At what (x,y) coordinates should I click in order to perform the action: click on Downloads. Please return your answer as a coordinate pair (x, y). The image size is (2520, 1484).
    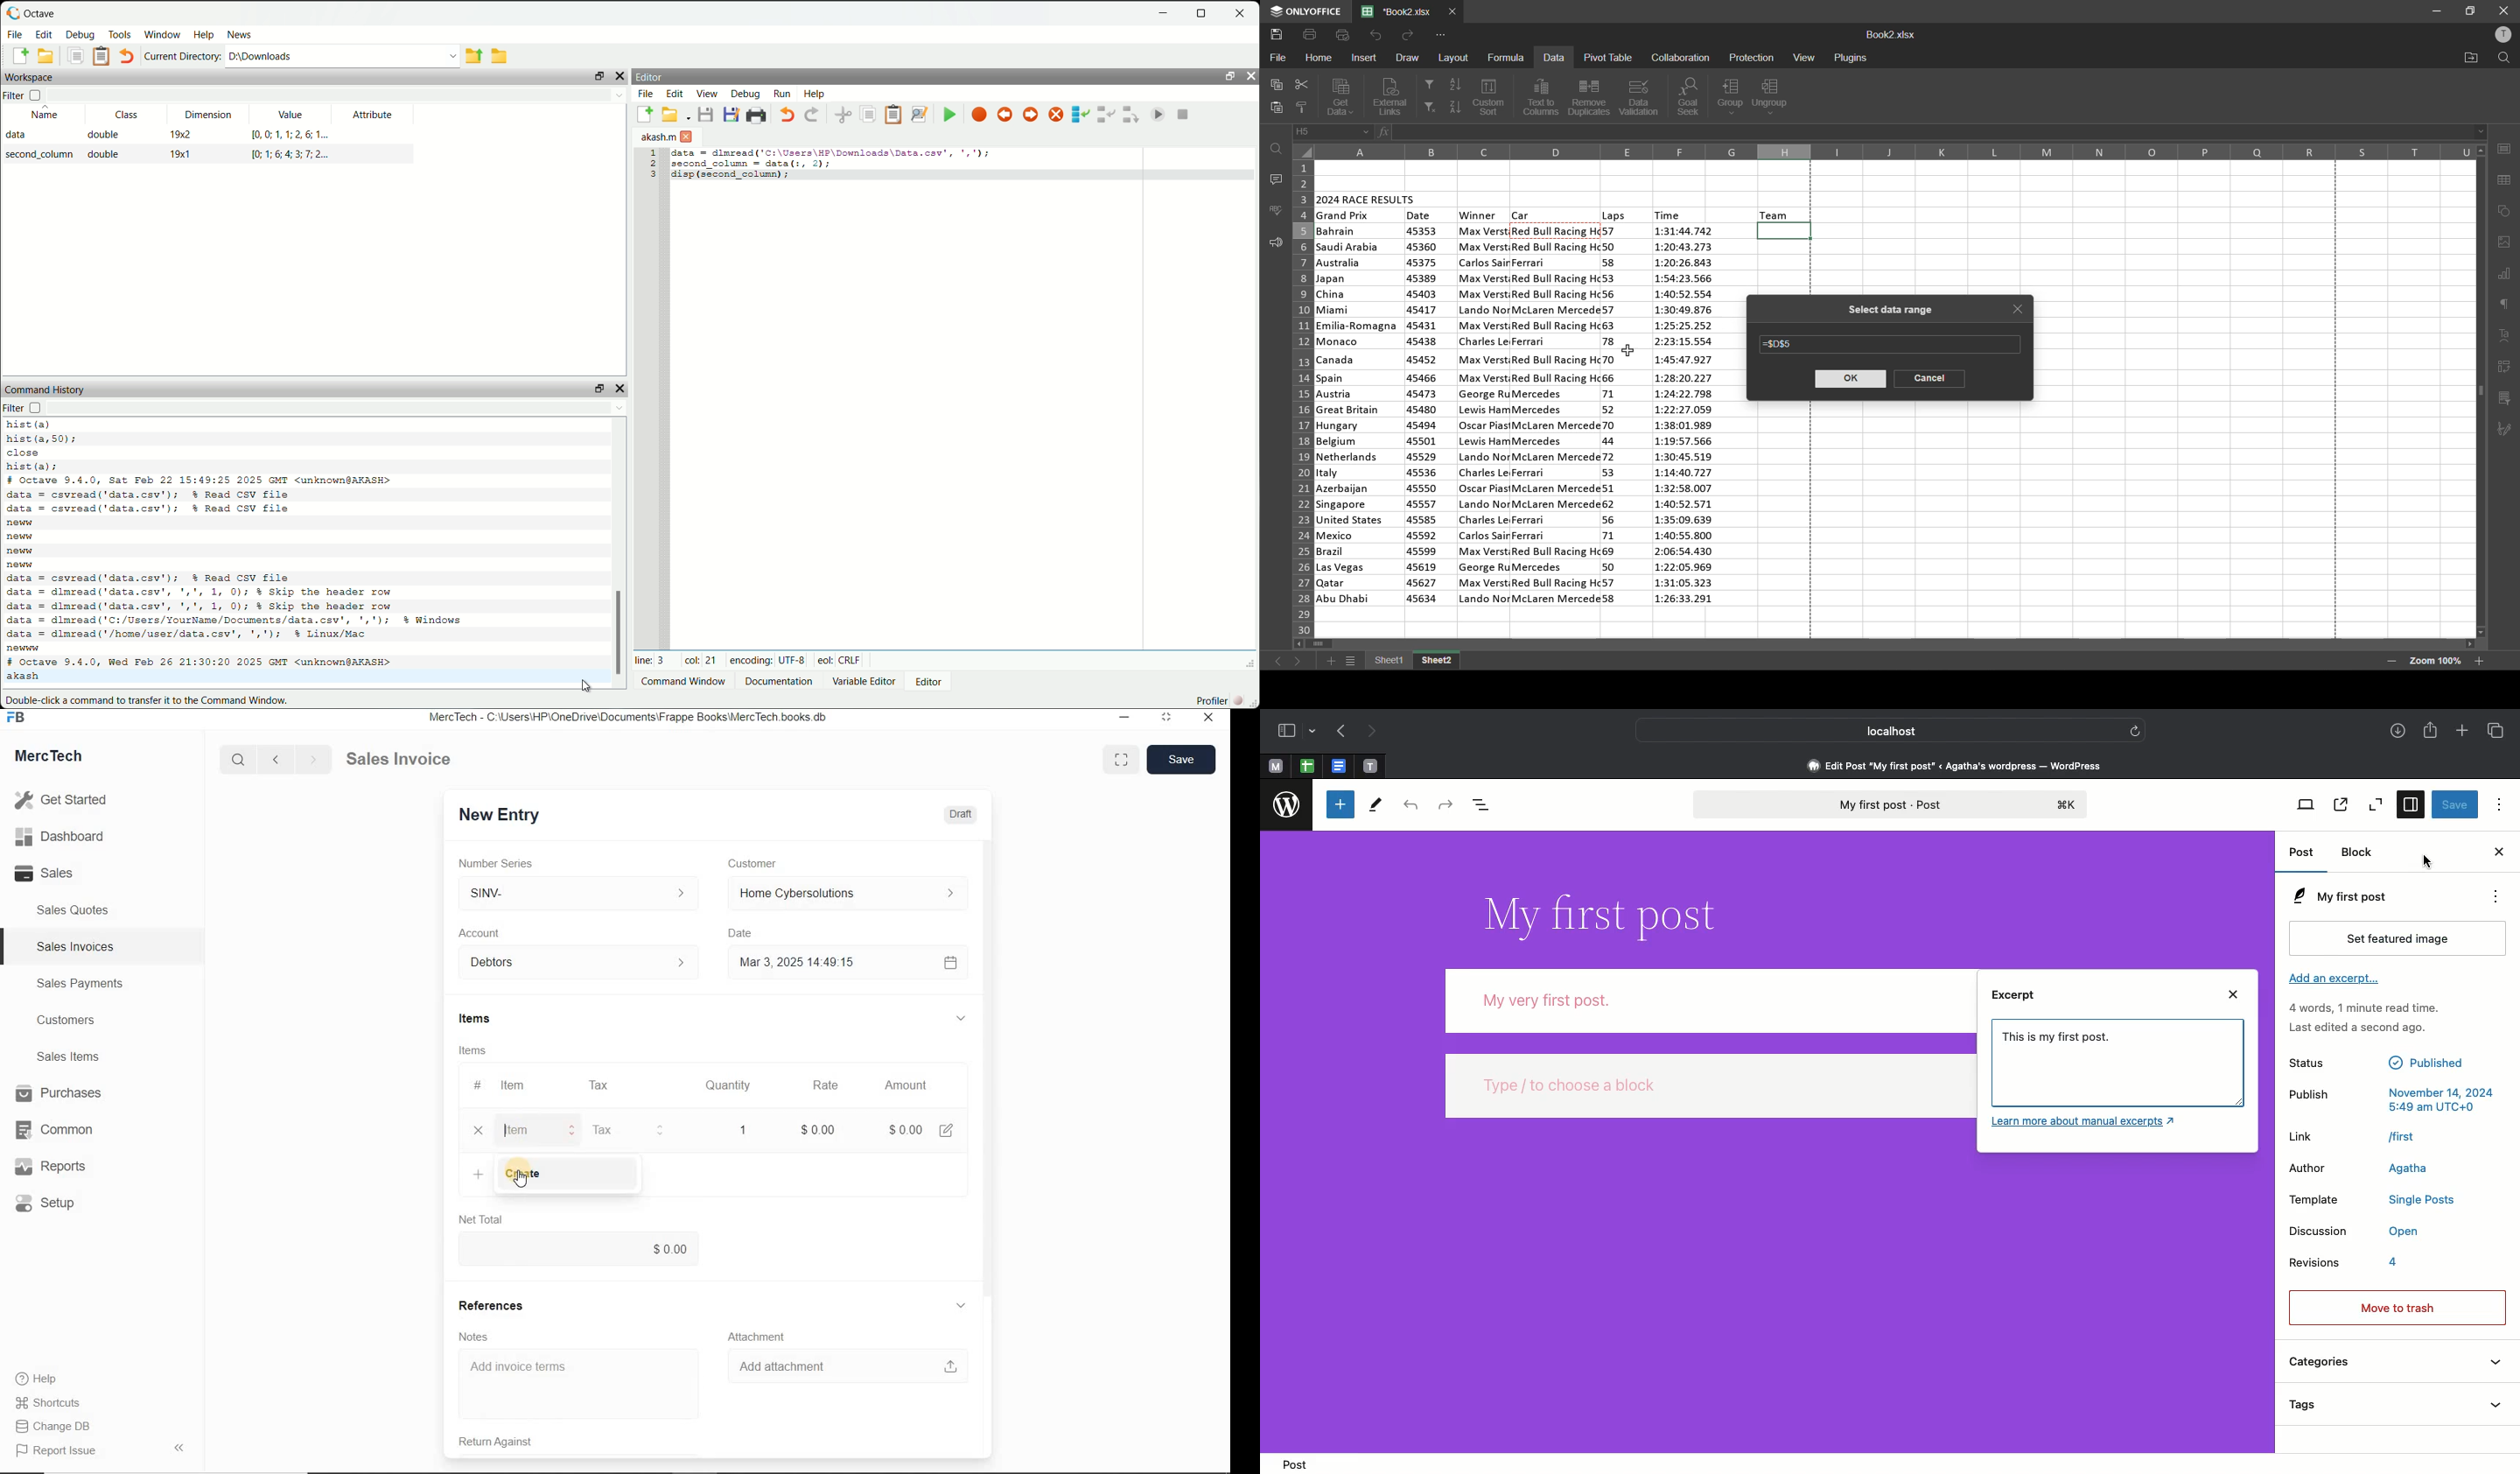
    Looking at the image, I should click on (2397, 732).